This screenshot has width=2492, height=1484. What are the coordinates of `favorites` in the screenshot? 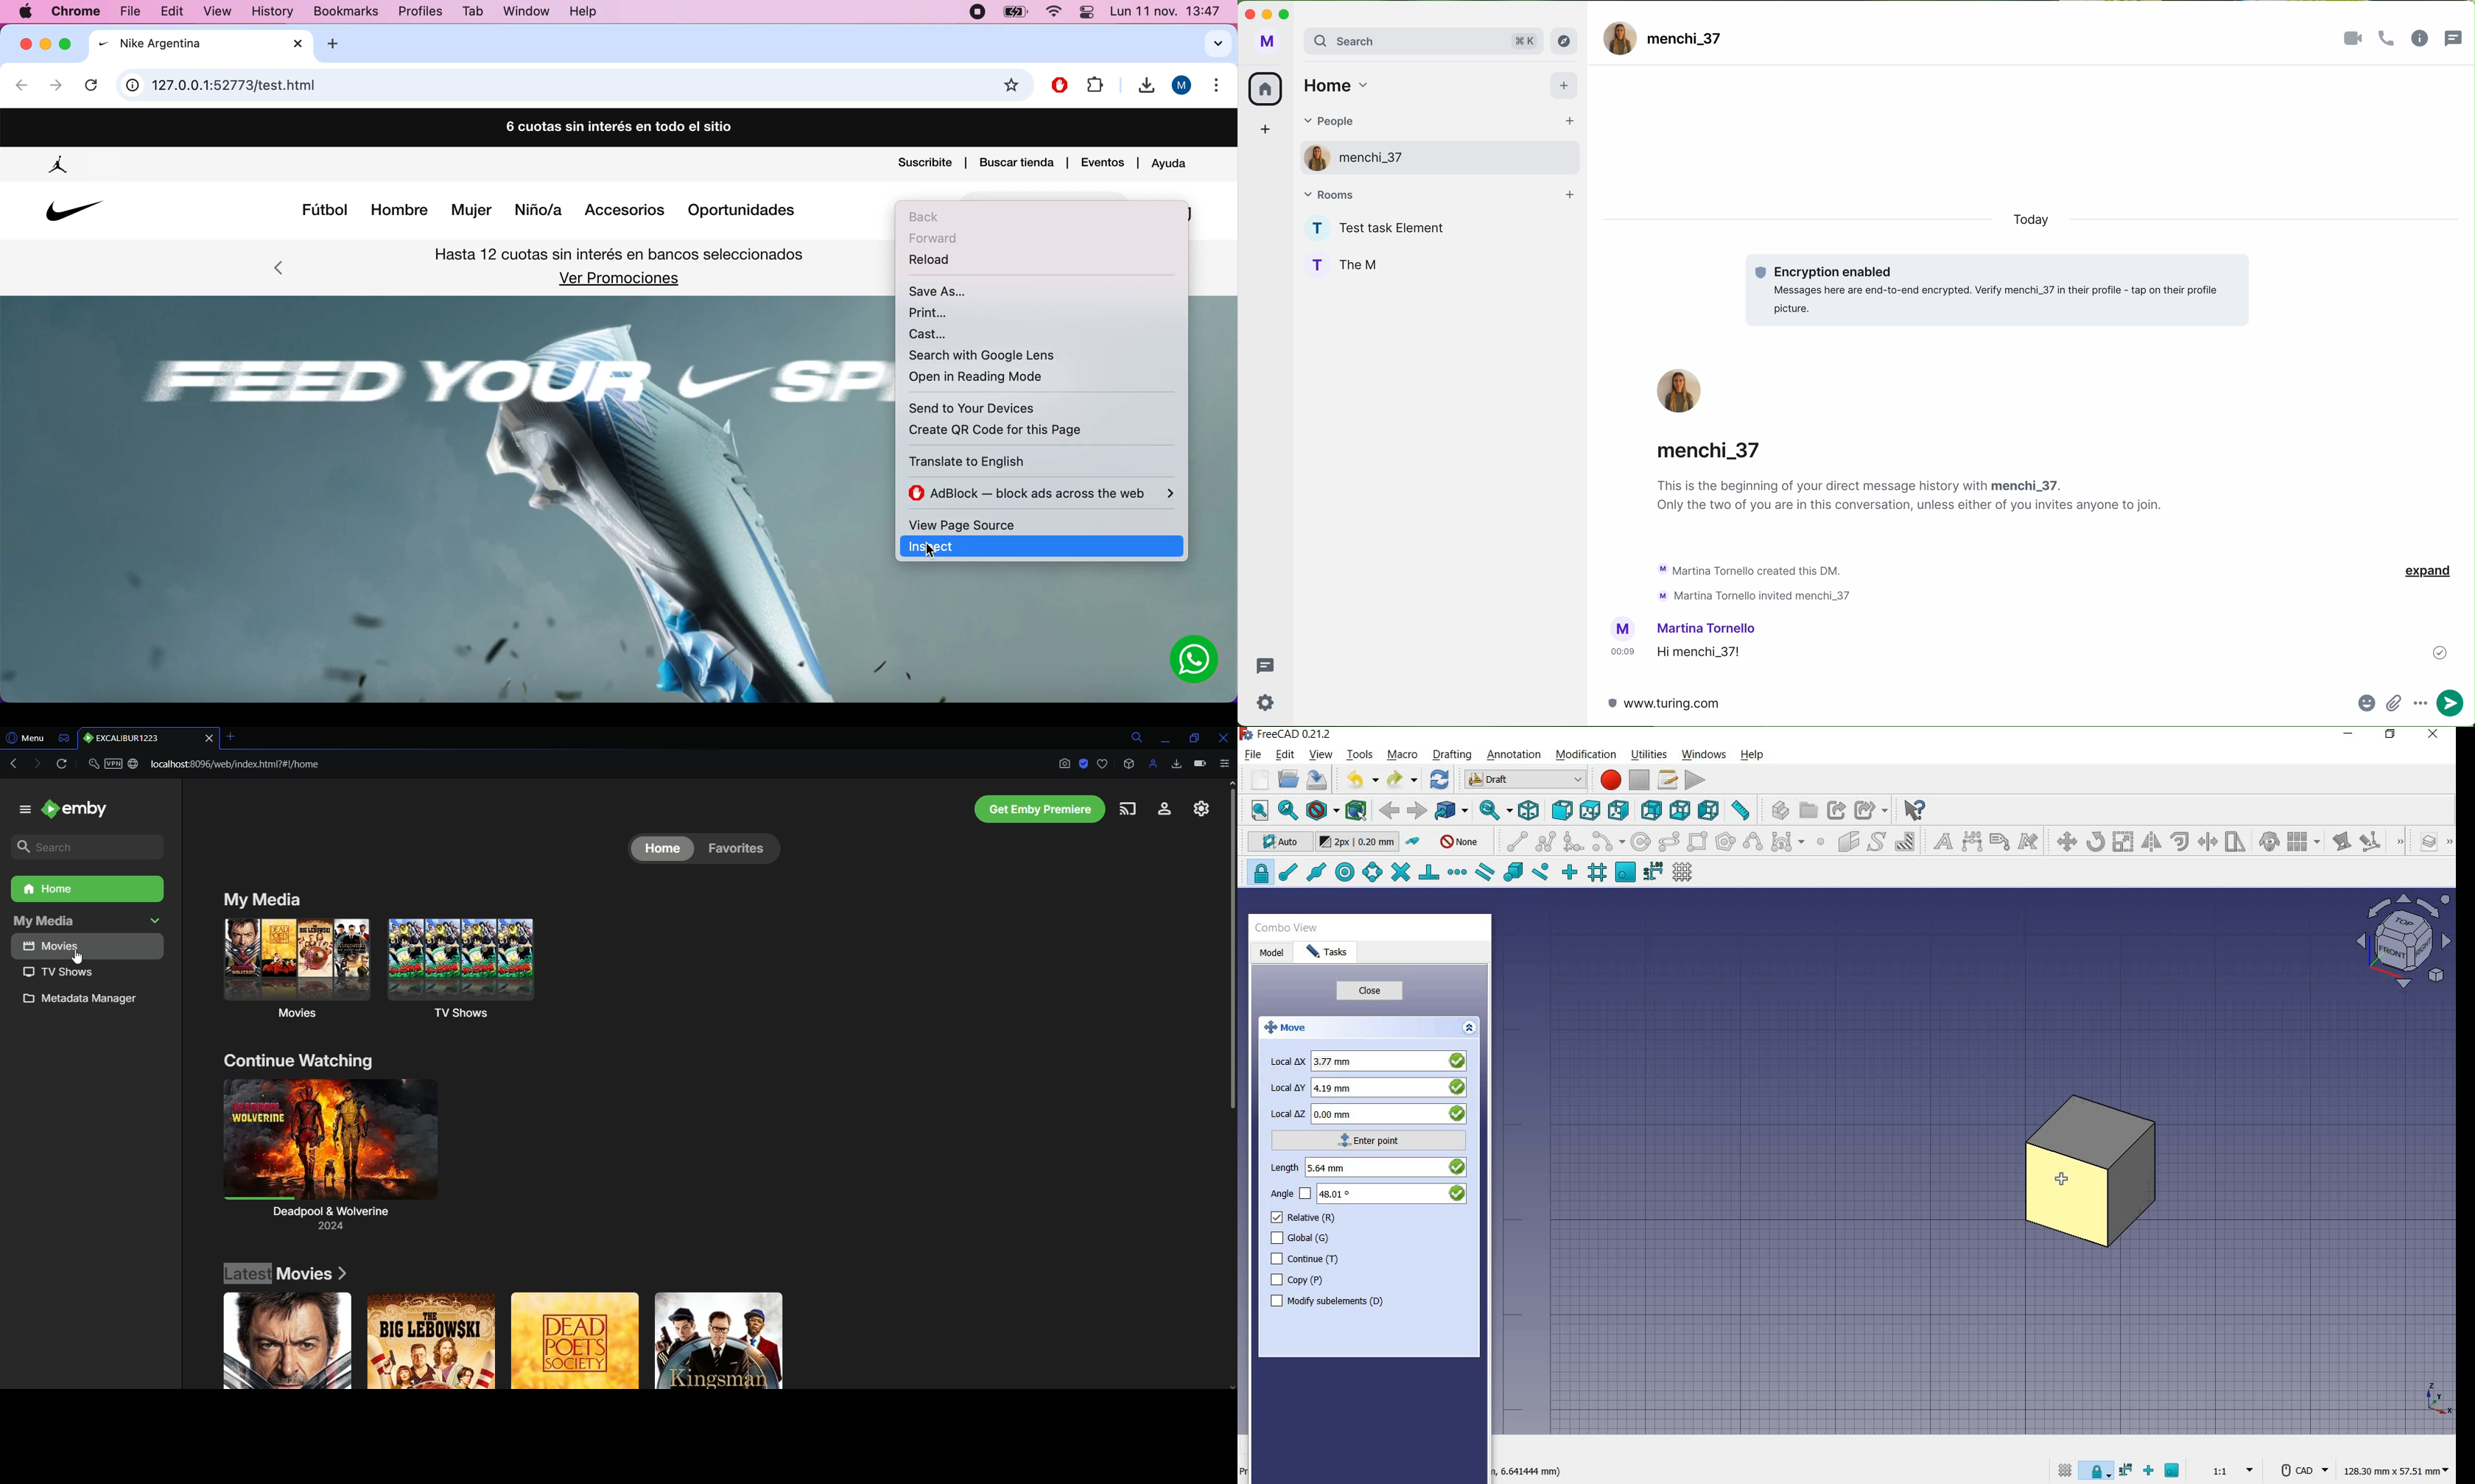 It's located at (1013, 86).